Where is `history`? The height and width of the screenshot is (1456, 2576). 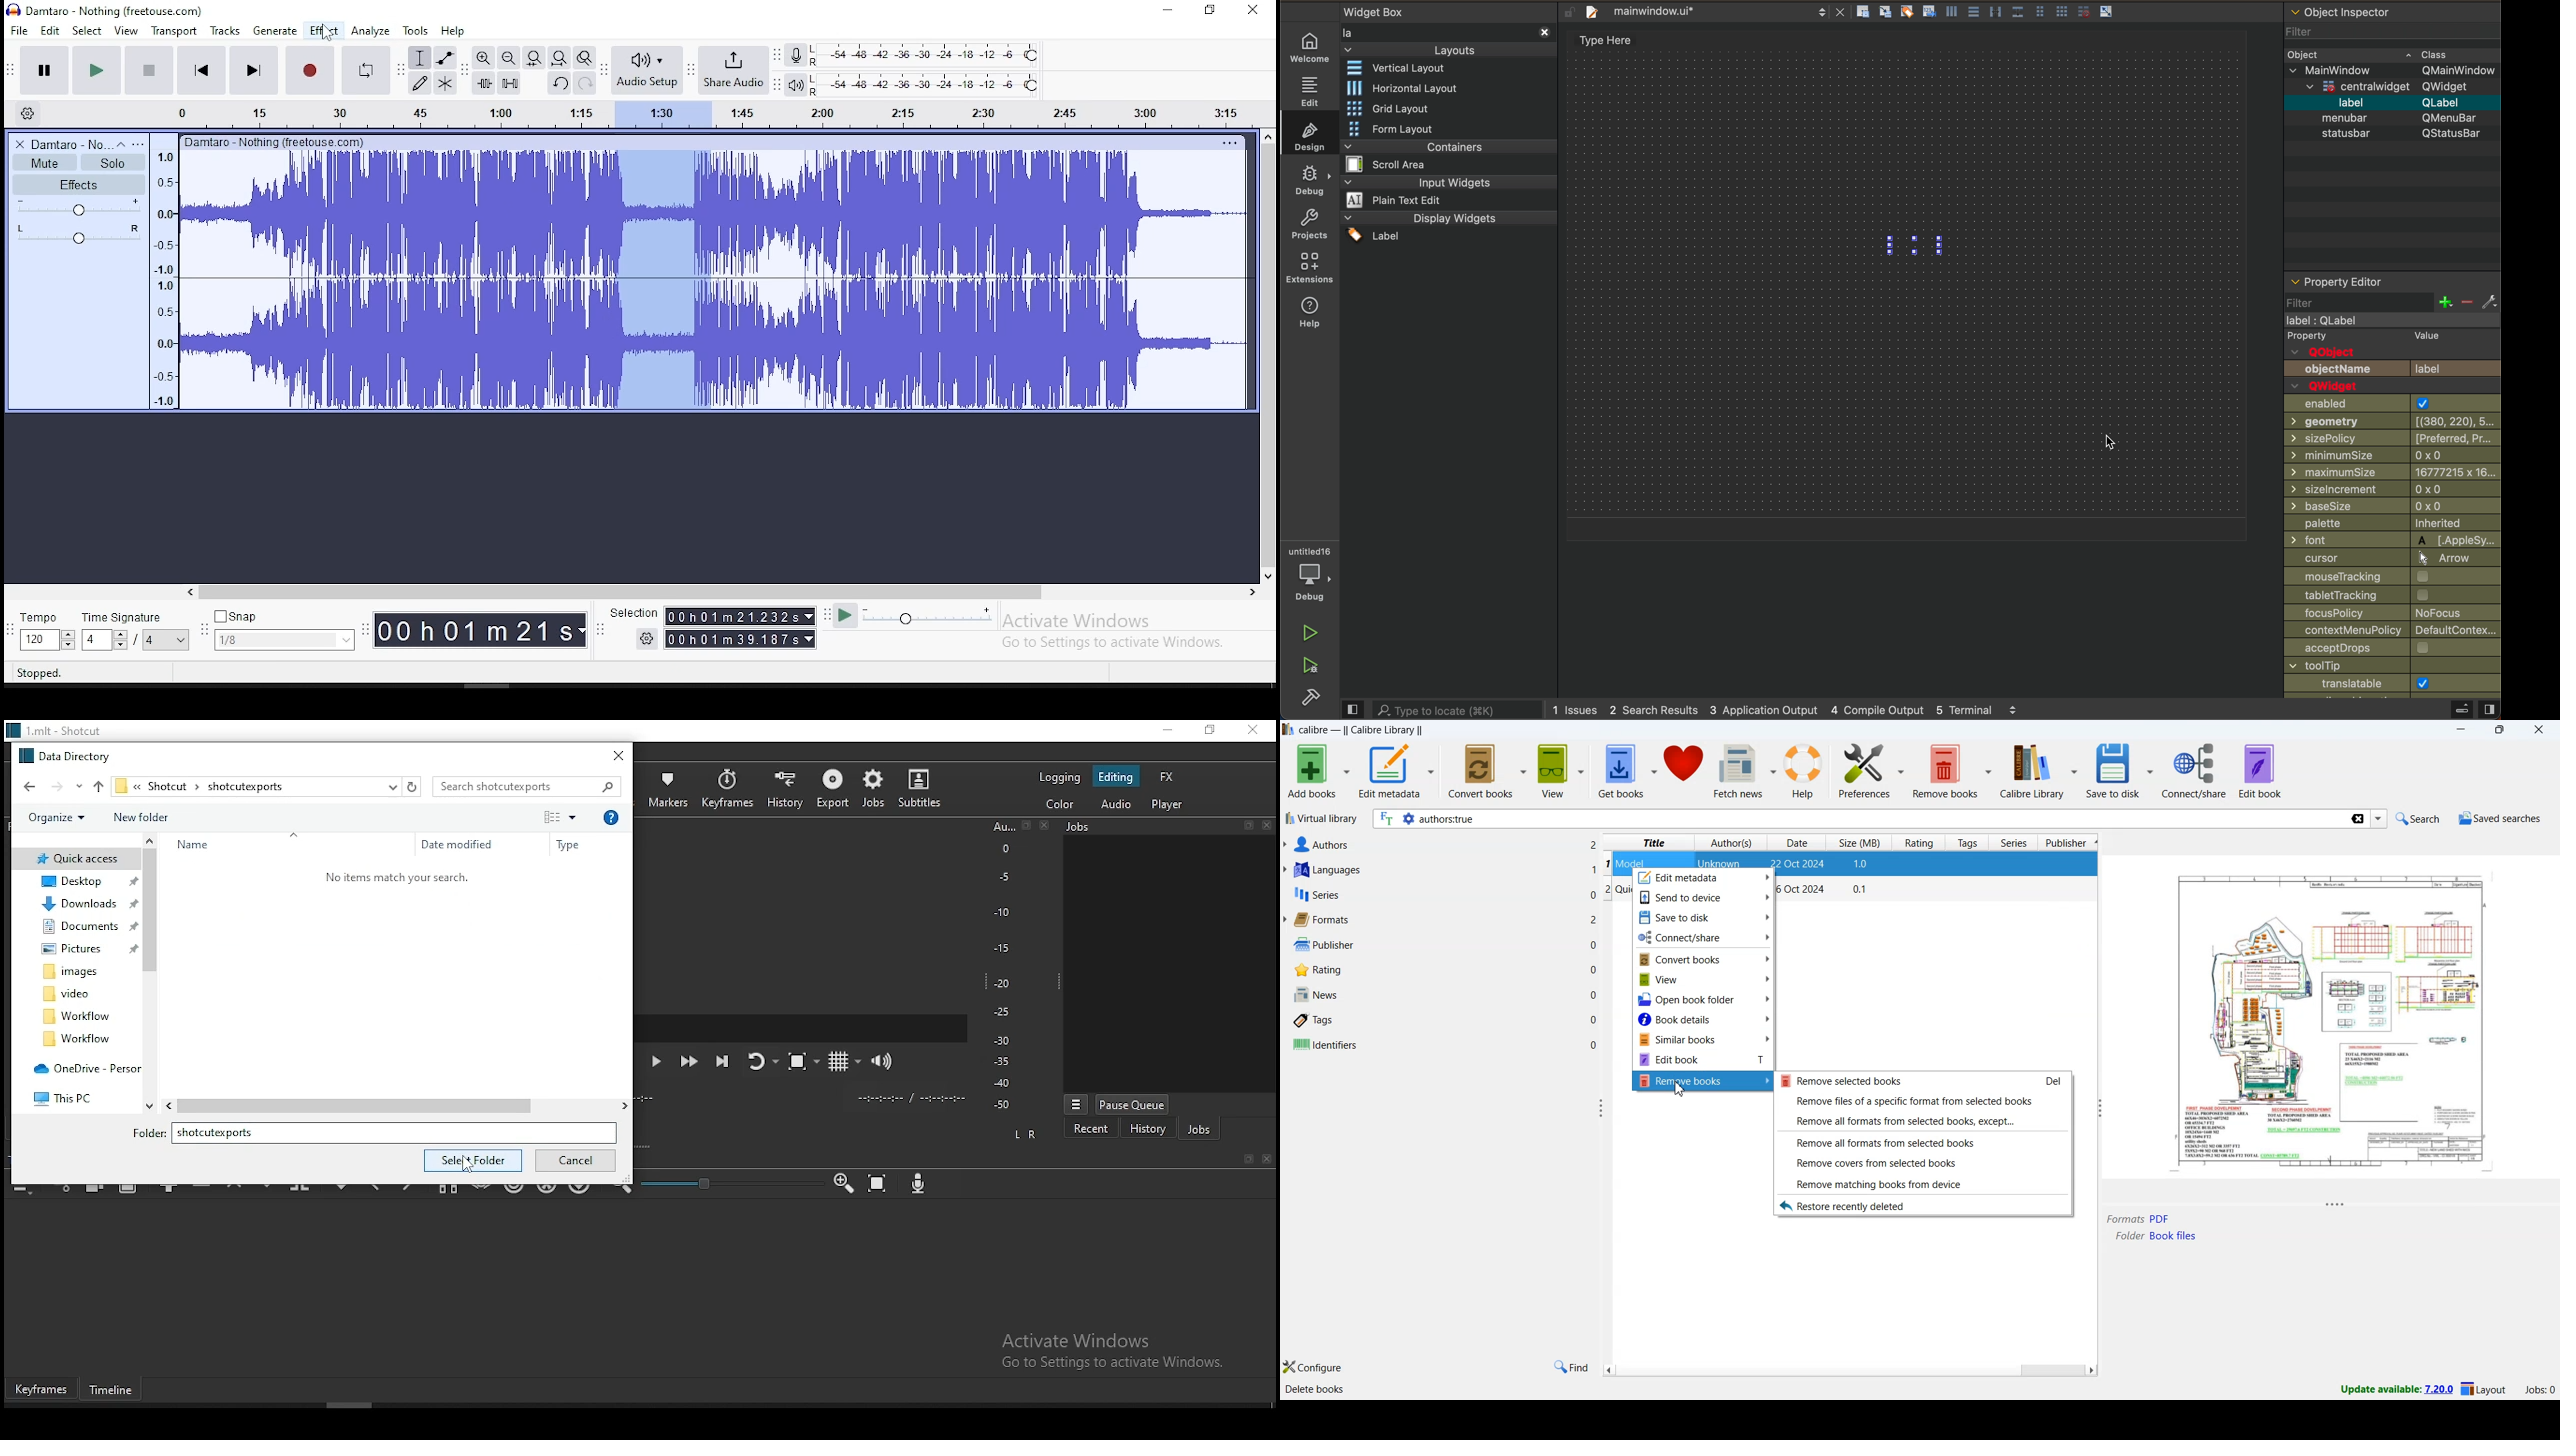 history is located at coordinates (1148, 1129).